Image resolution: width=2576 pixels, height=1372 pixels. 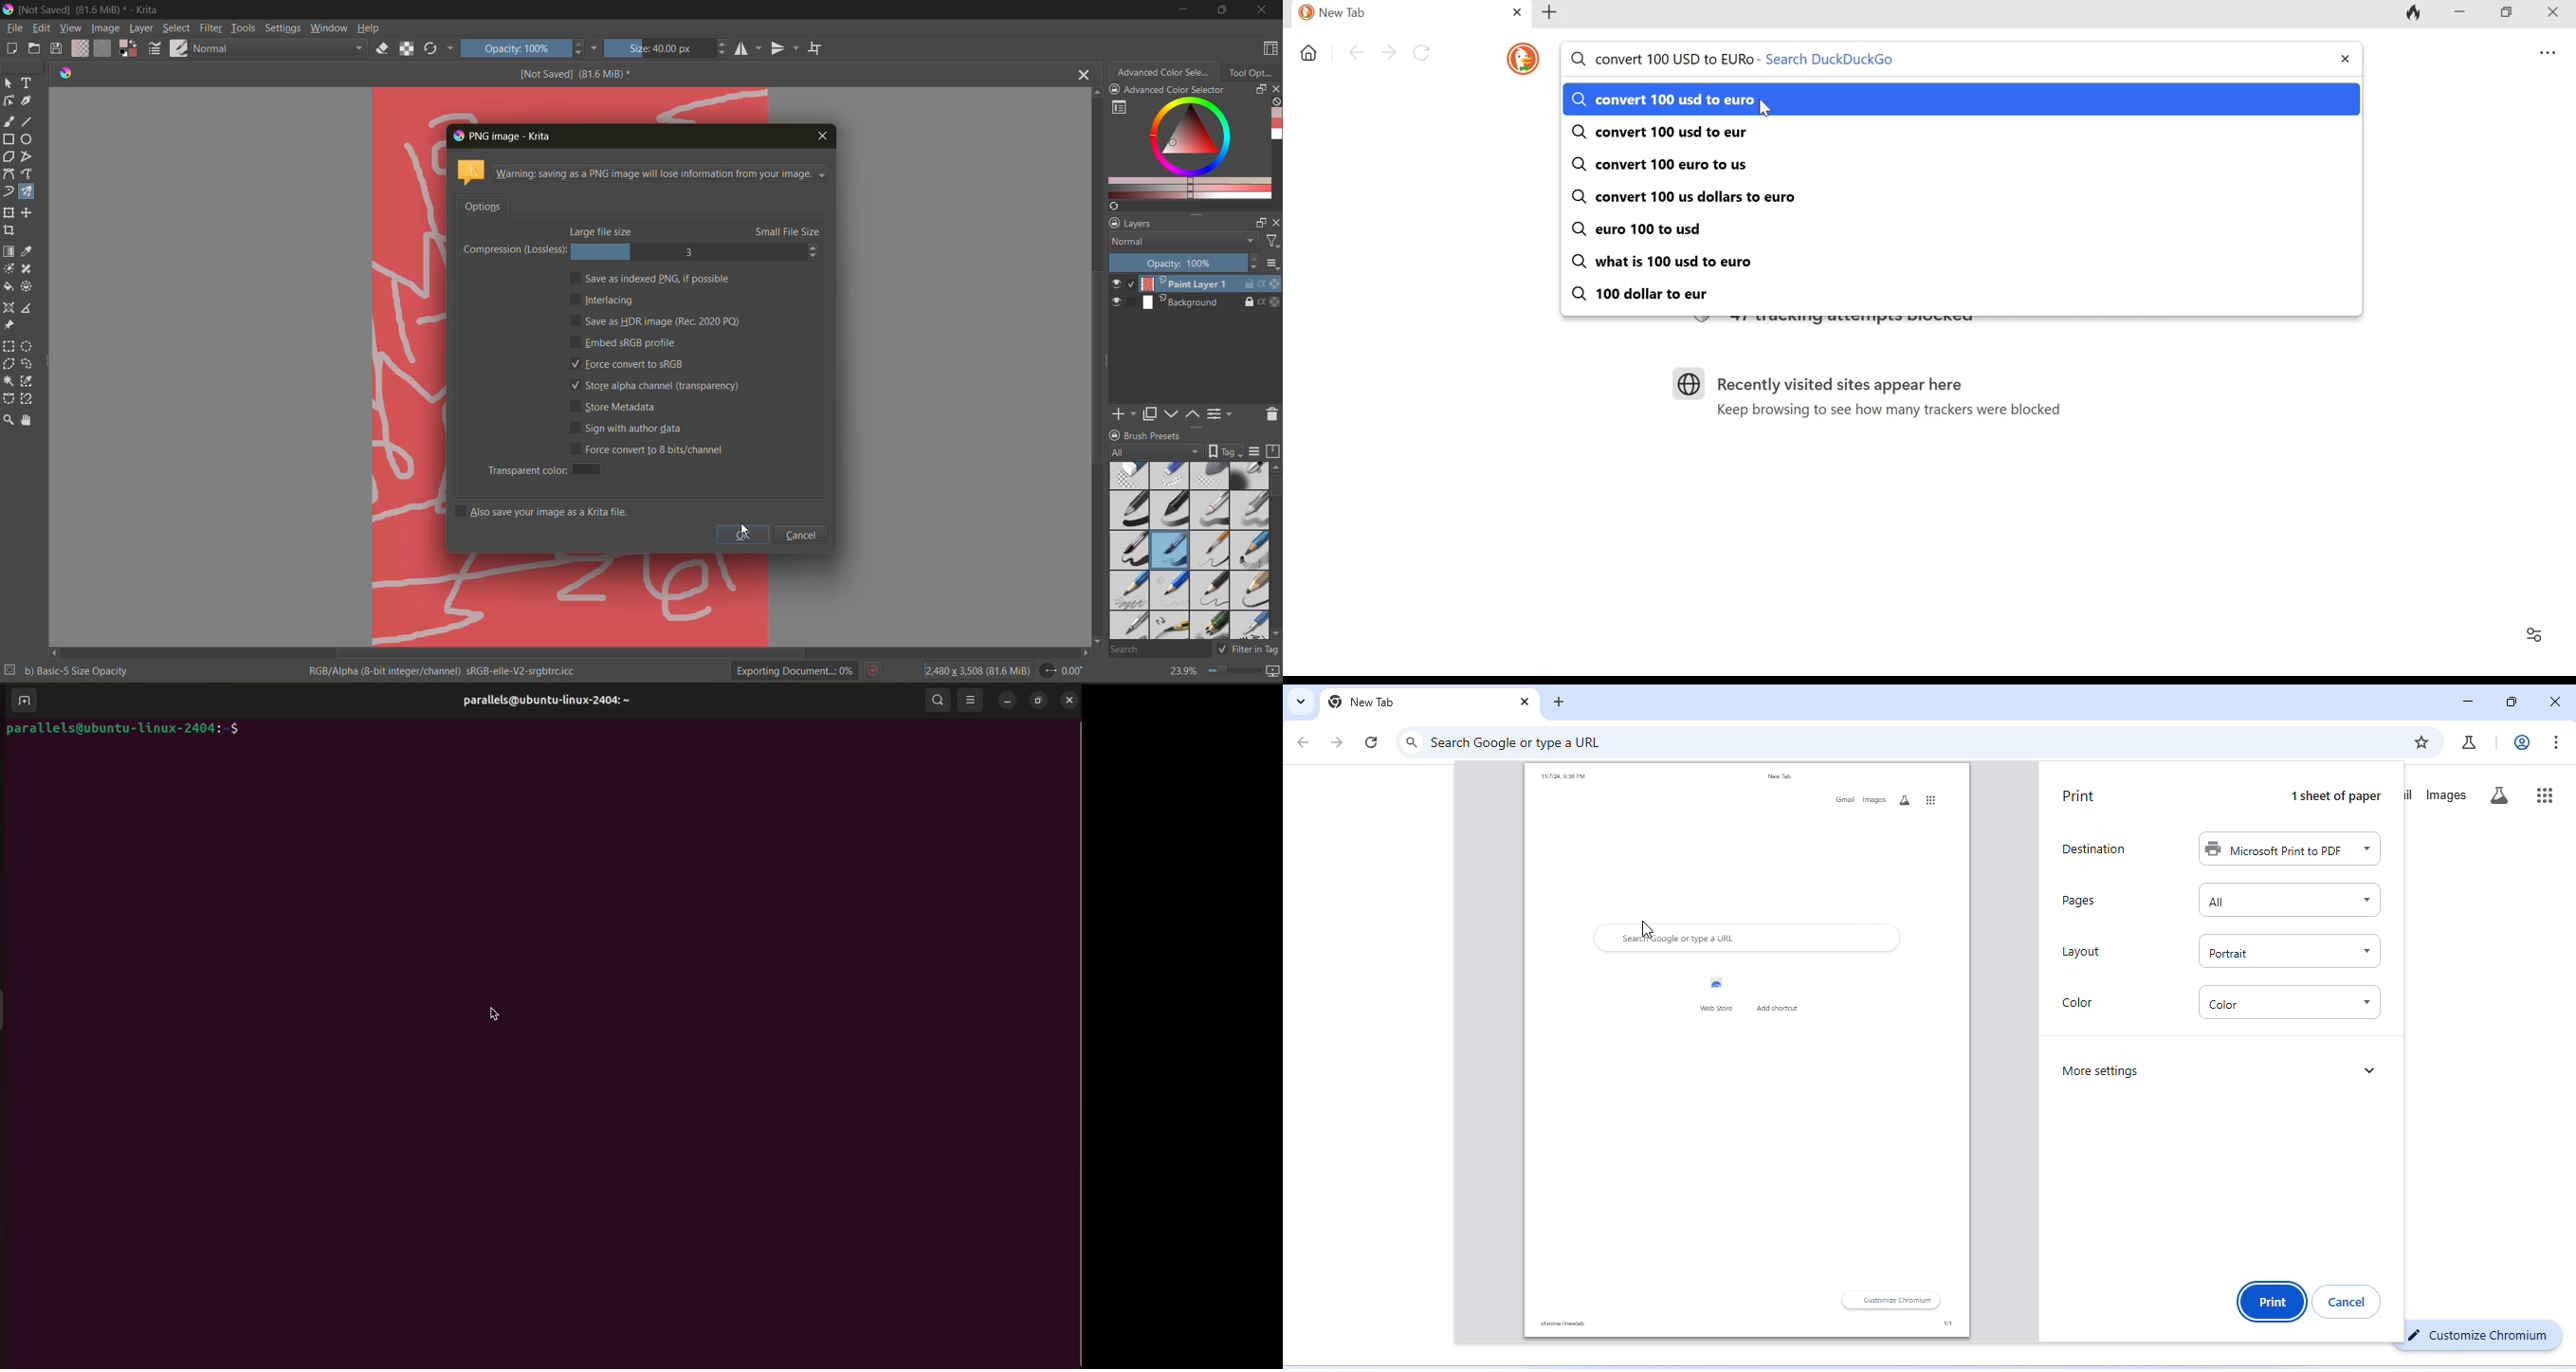 I want to click on metadata, so click(x=68, y=670).